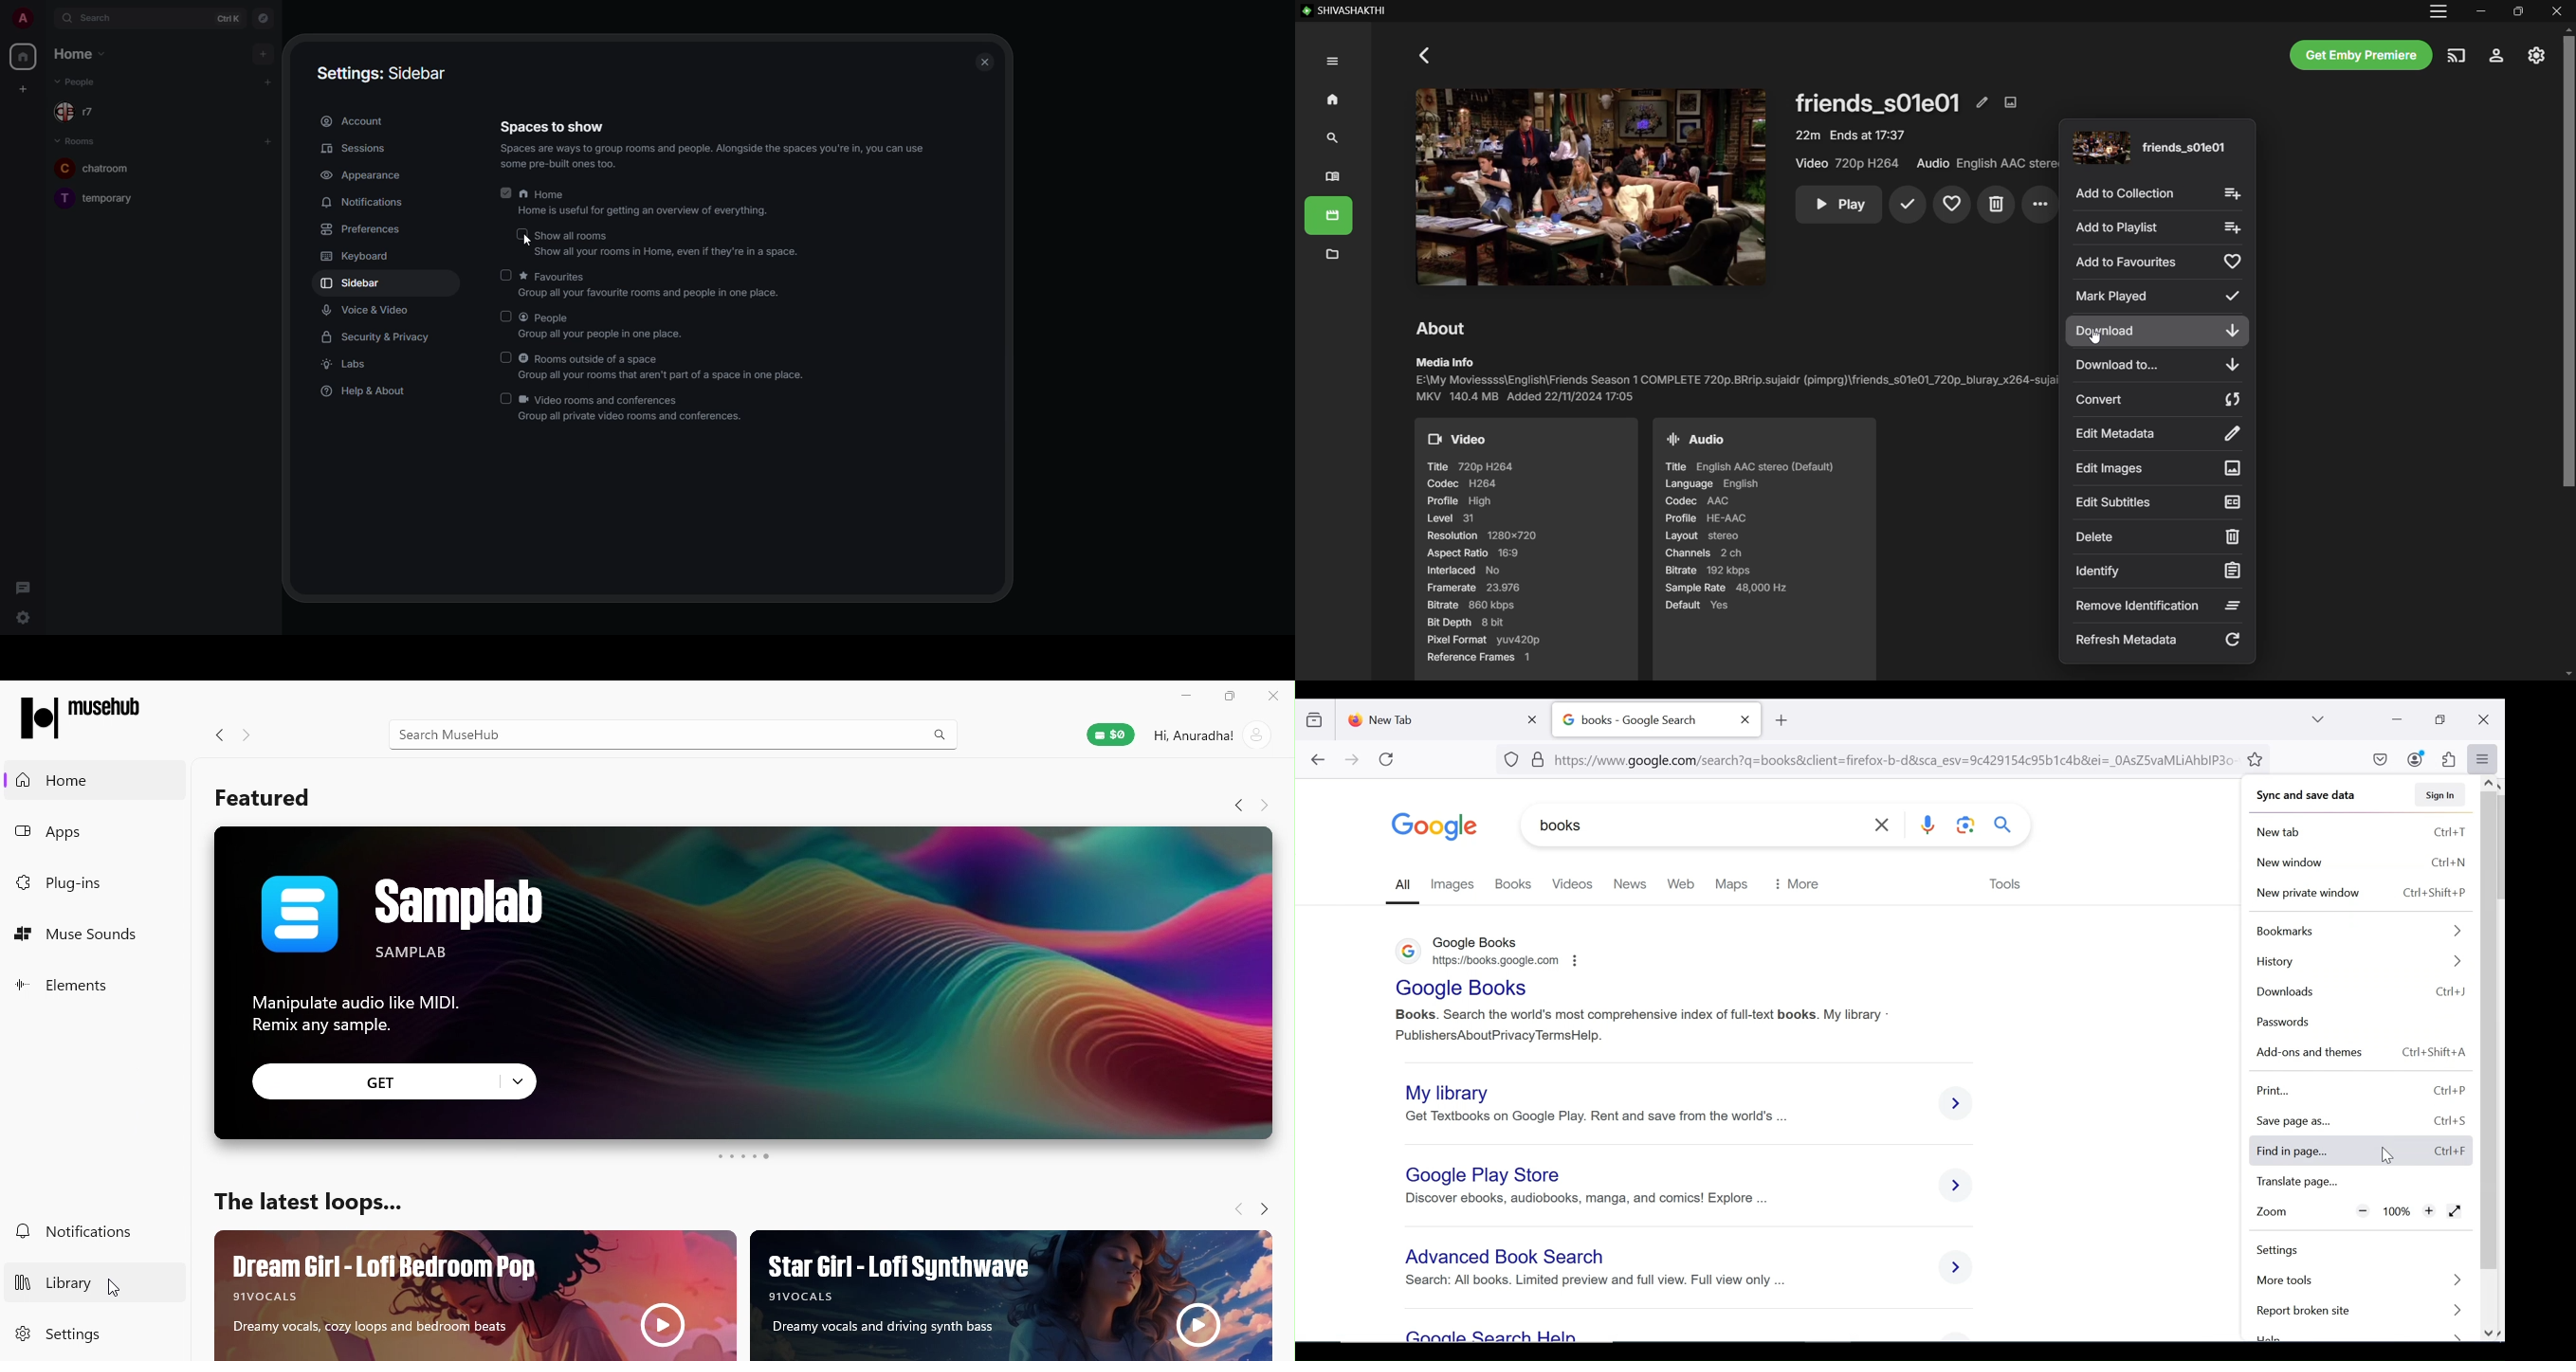 This screenshot has width=2576, height=1372. I want to click on Google Play Store, so click(1487, 1174).